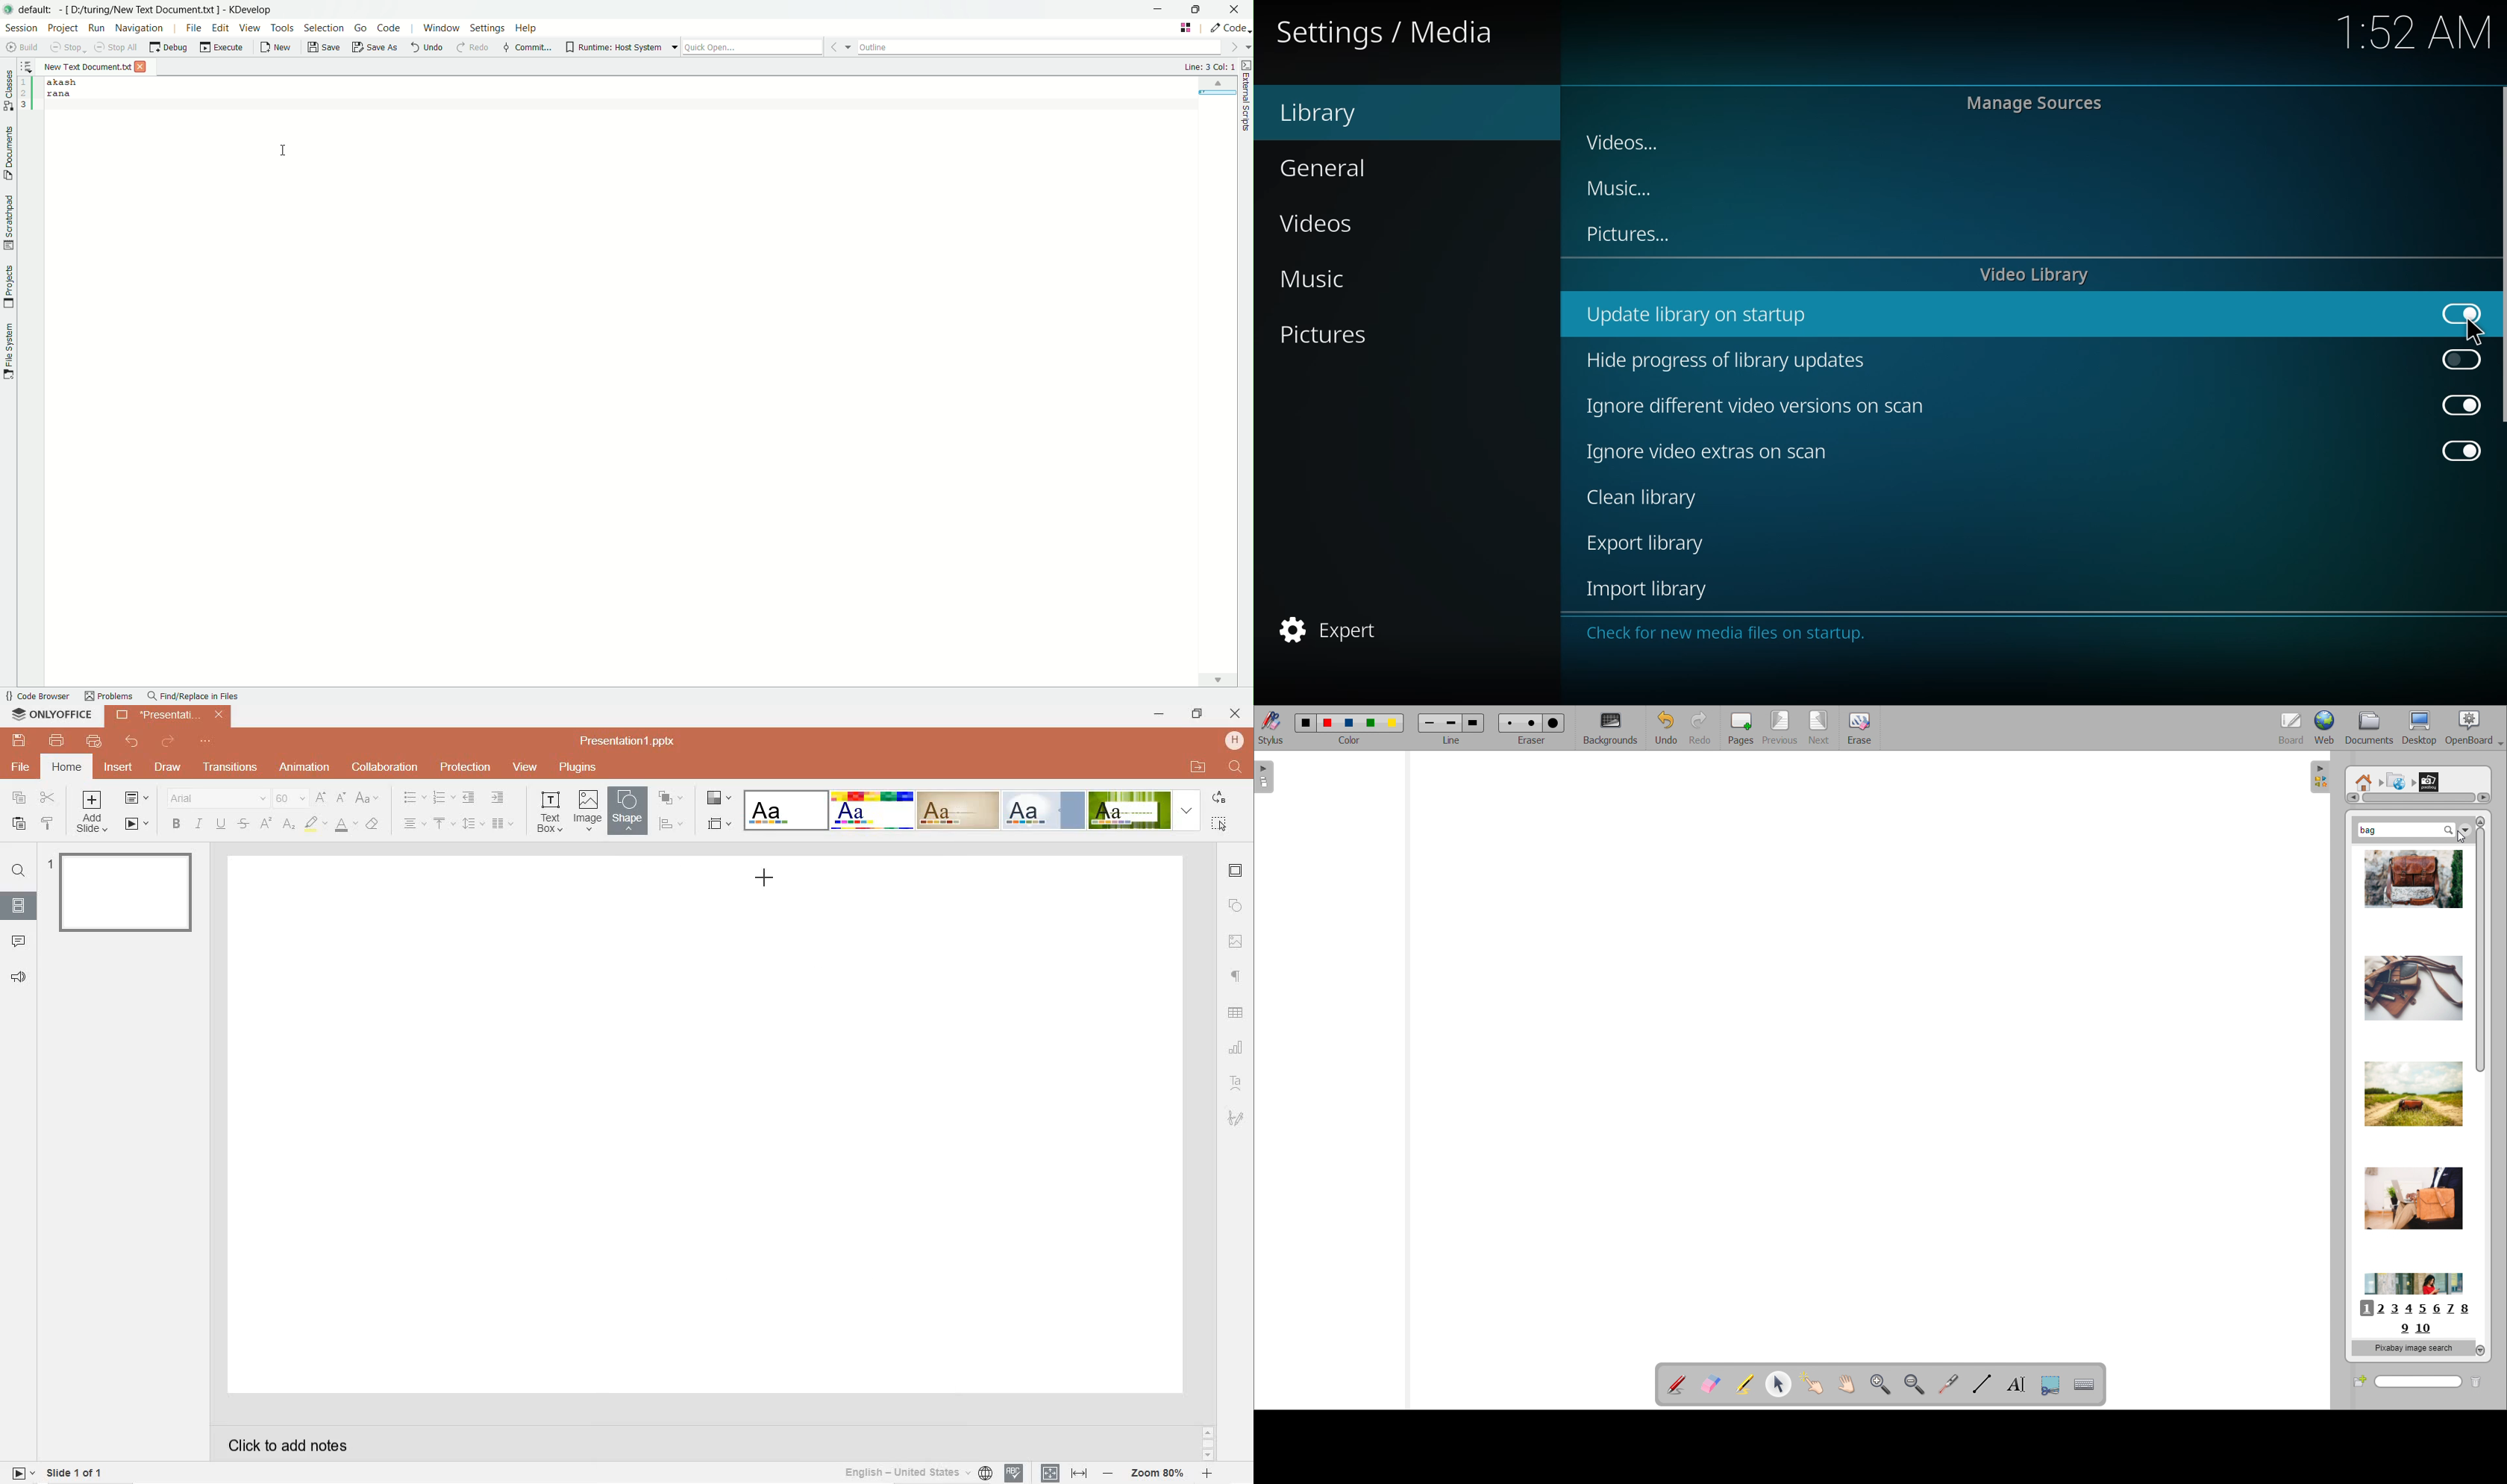 Image resolution: width=2520 pixels, height=1484 pixels. What do you see at coordinates (671, 824) in the screenshot?
I see `align shape` at bounding box center [671, 824].